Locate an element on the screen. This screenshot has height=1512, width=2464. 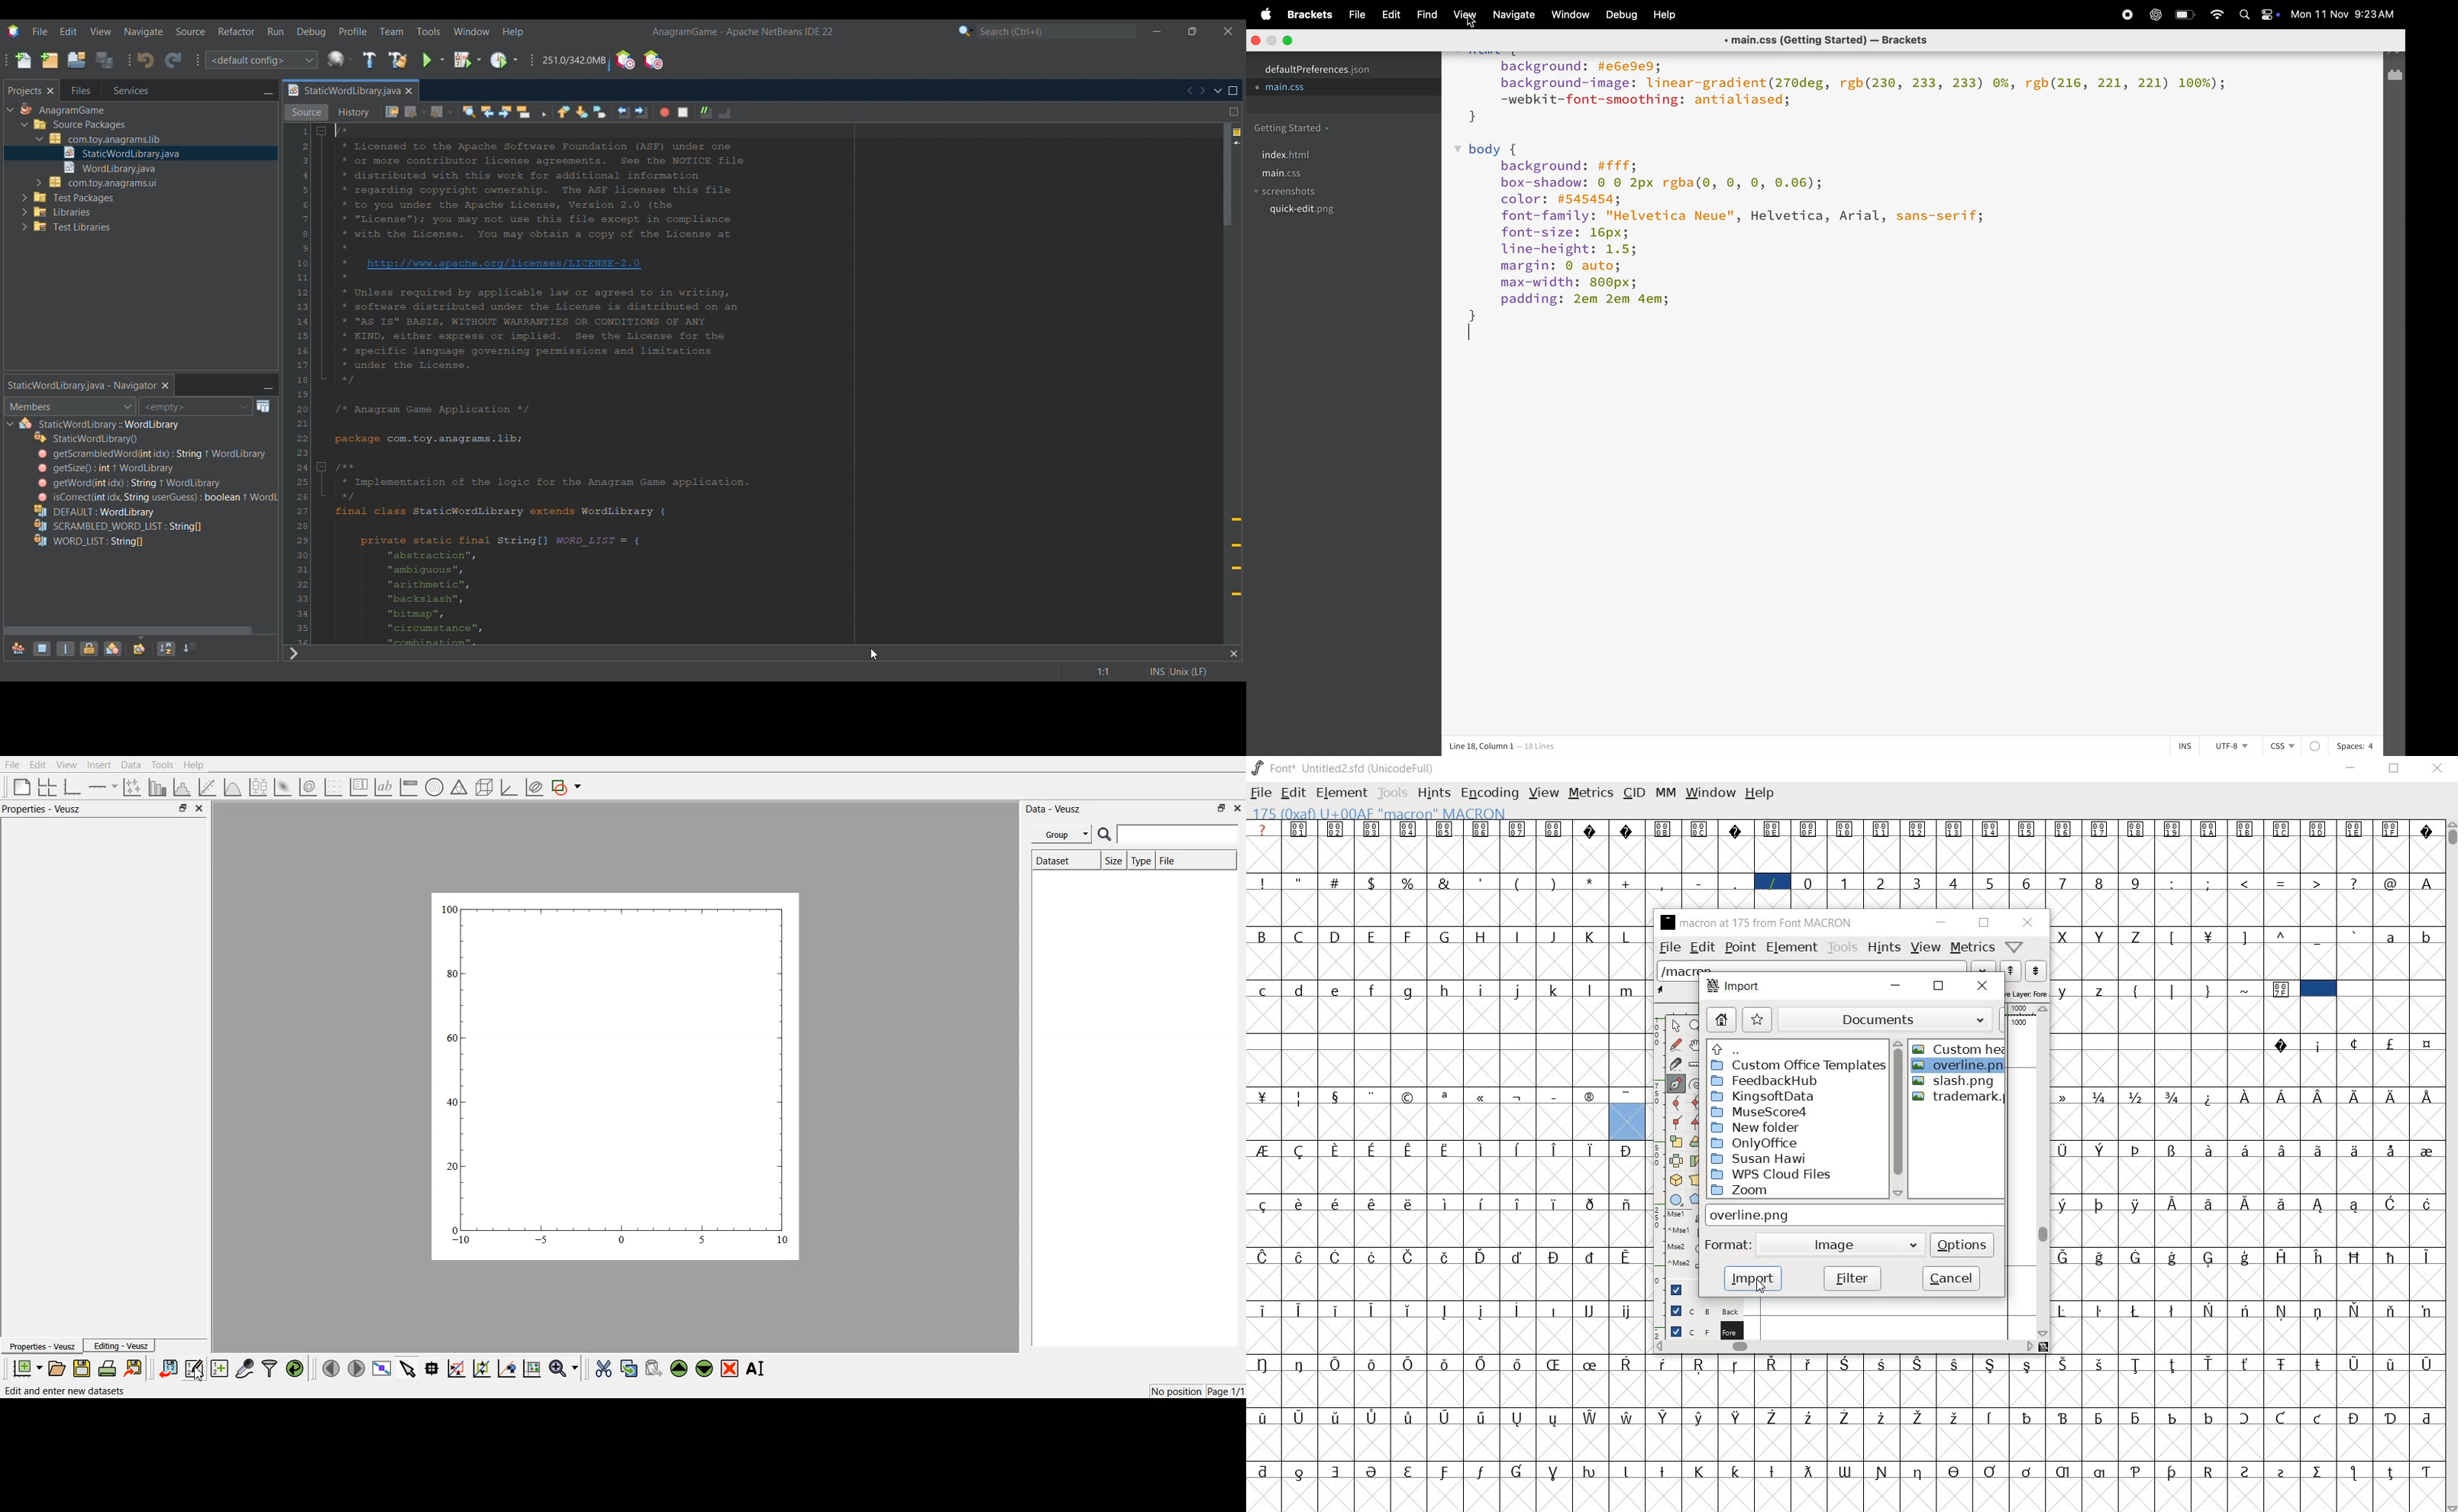
directories is located at coordinates (1795, 1048).